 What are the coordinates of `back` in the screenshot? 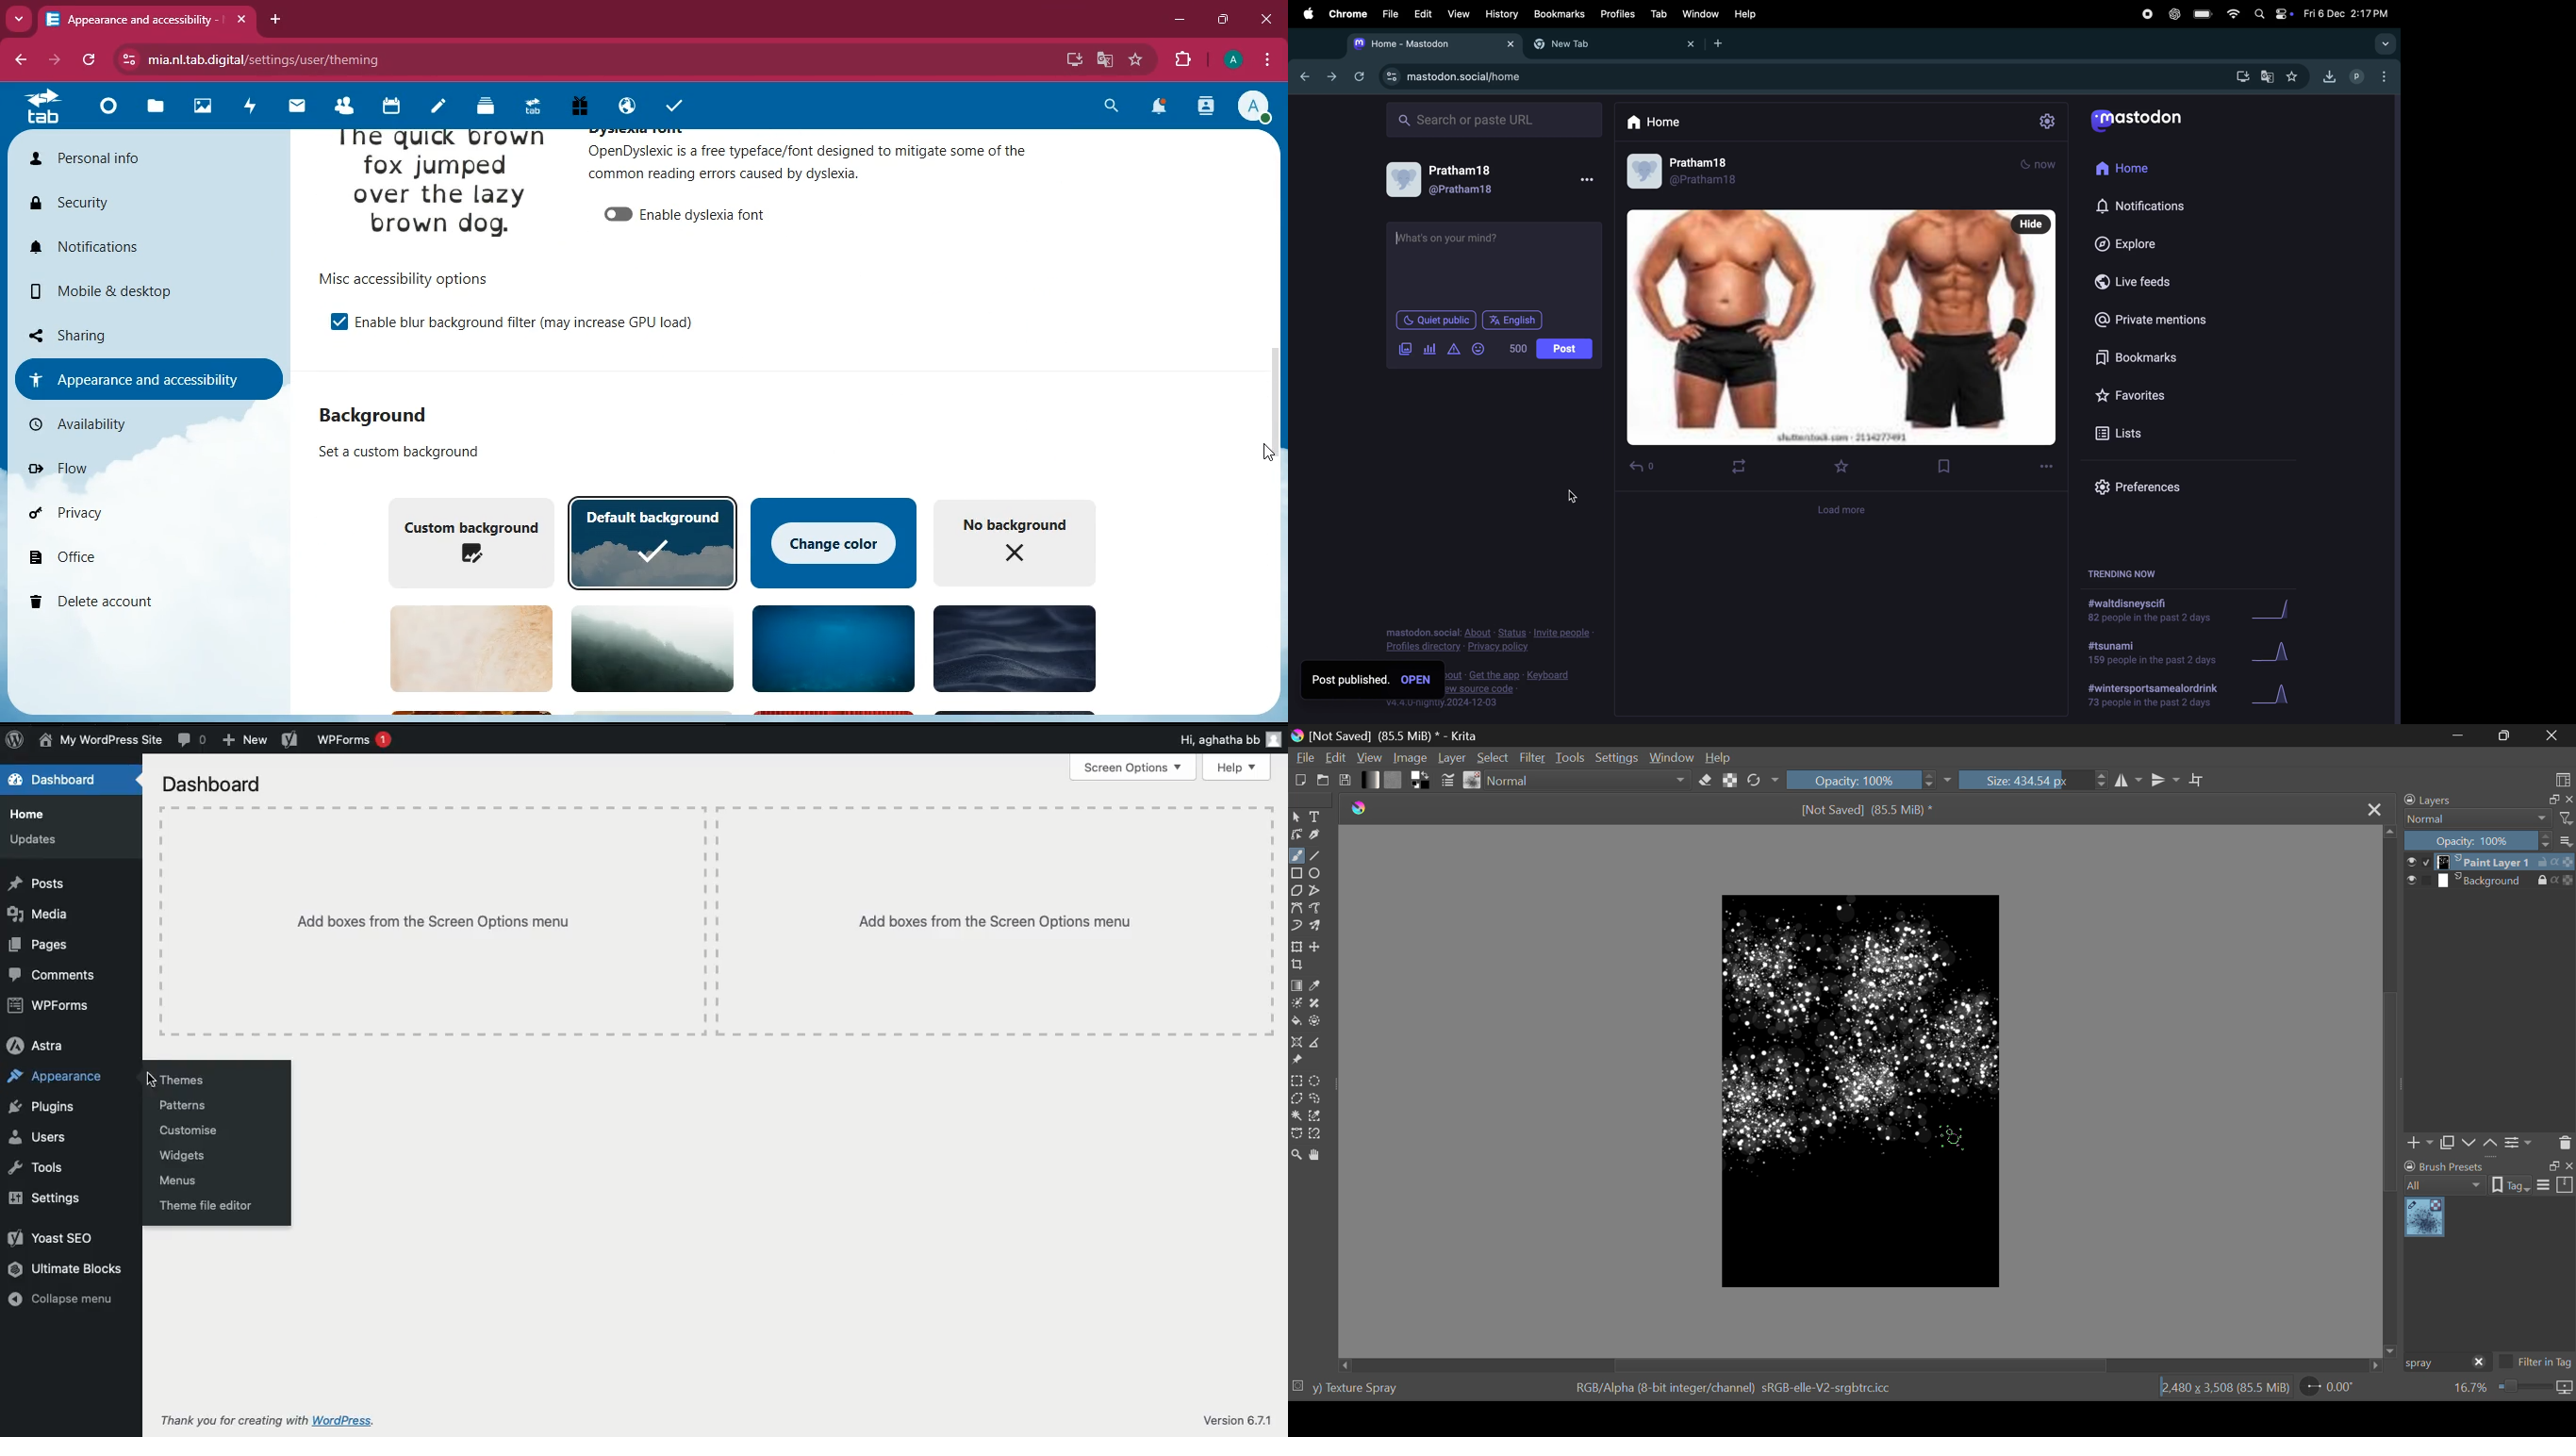 It's located at (24, 60).